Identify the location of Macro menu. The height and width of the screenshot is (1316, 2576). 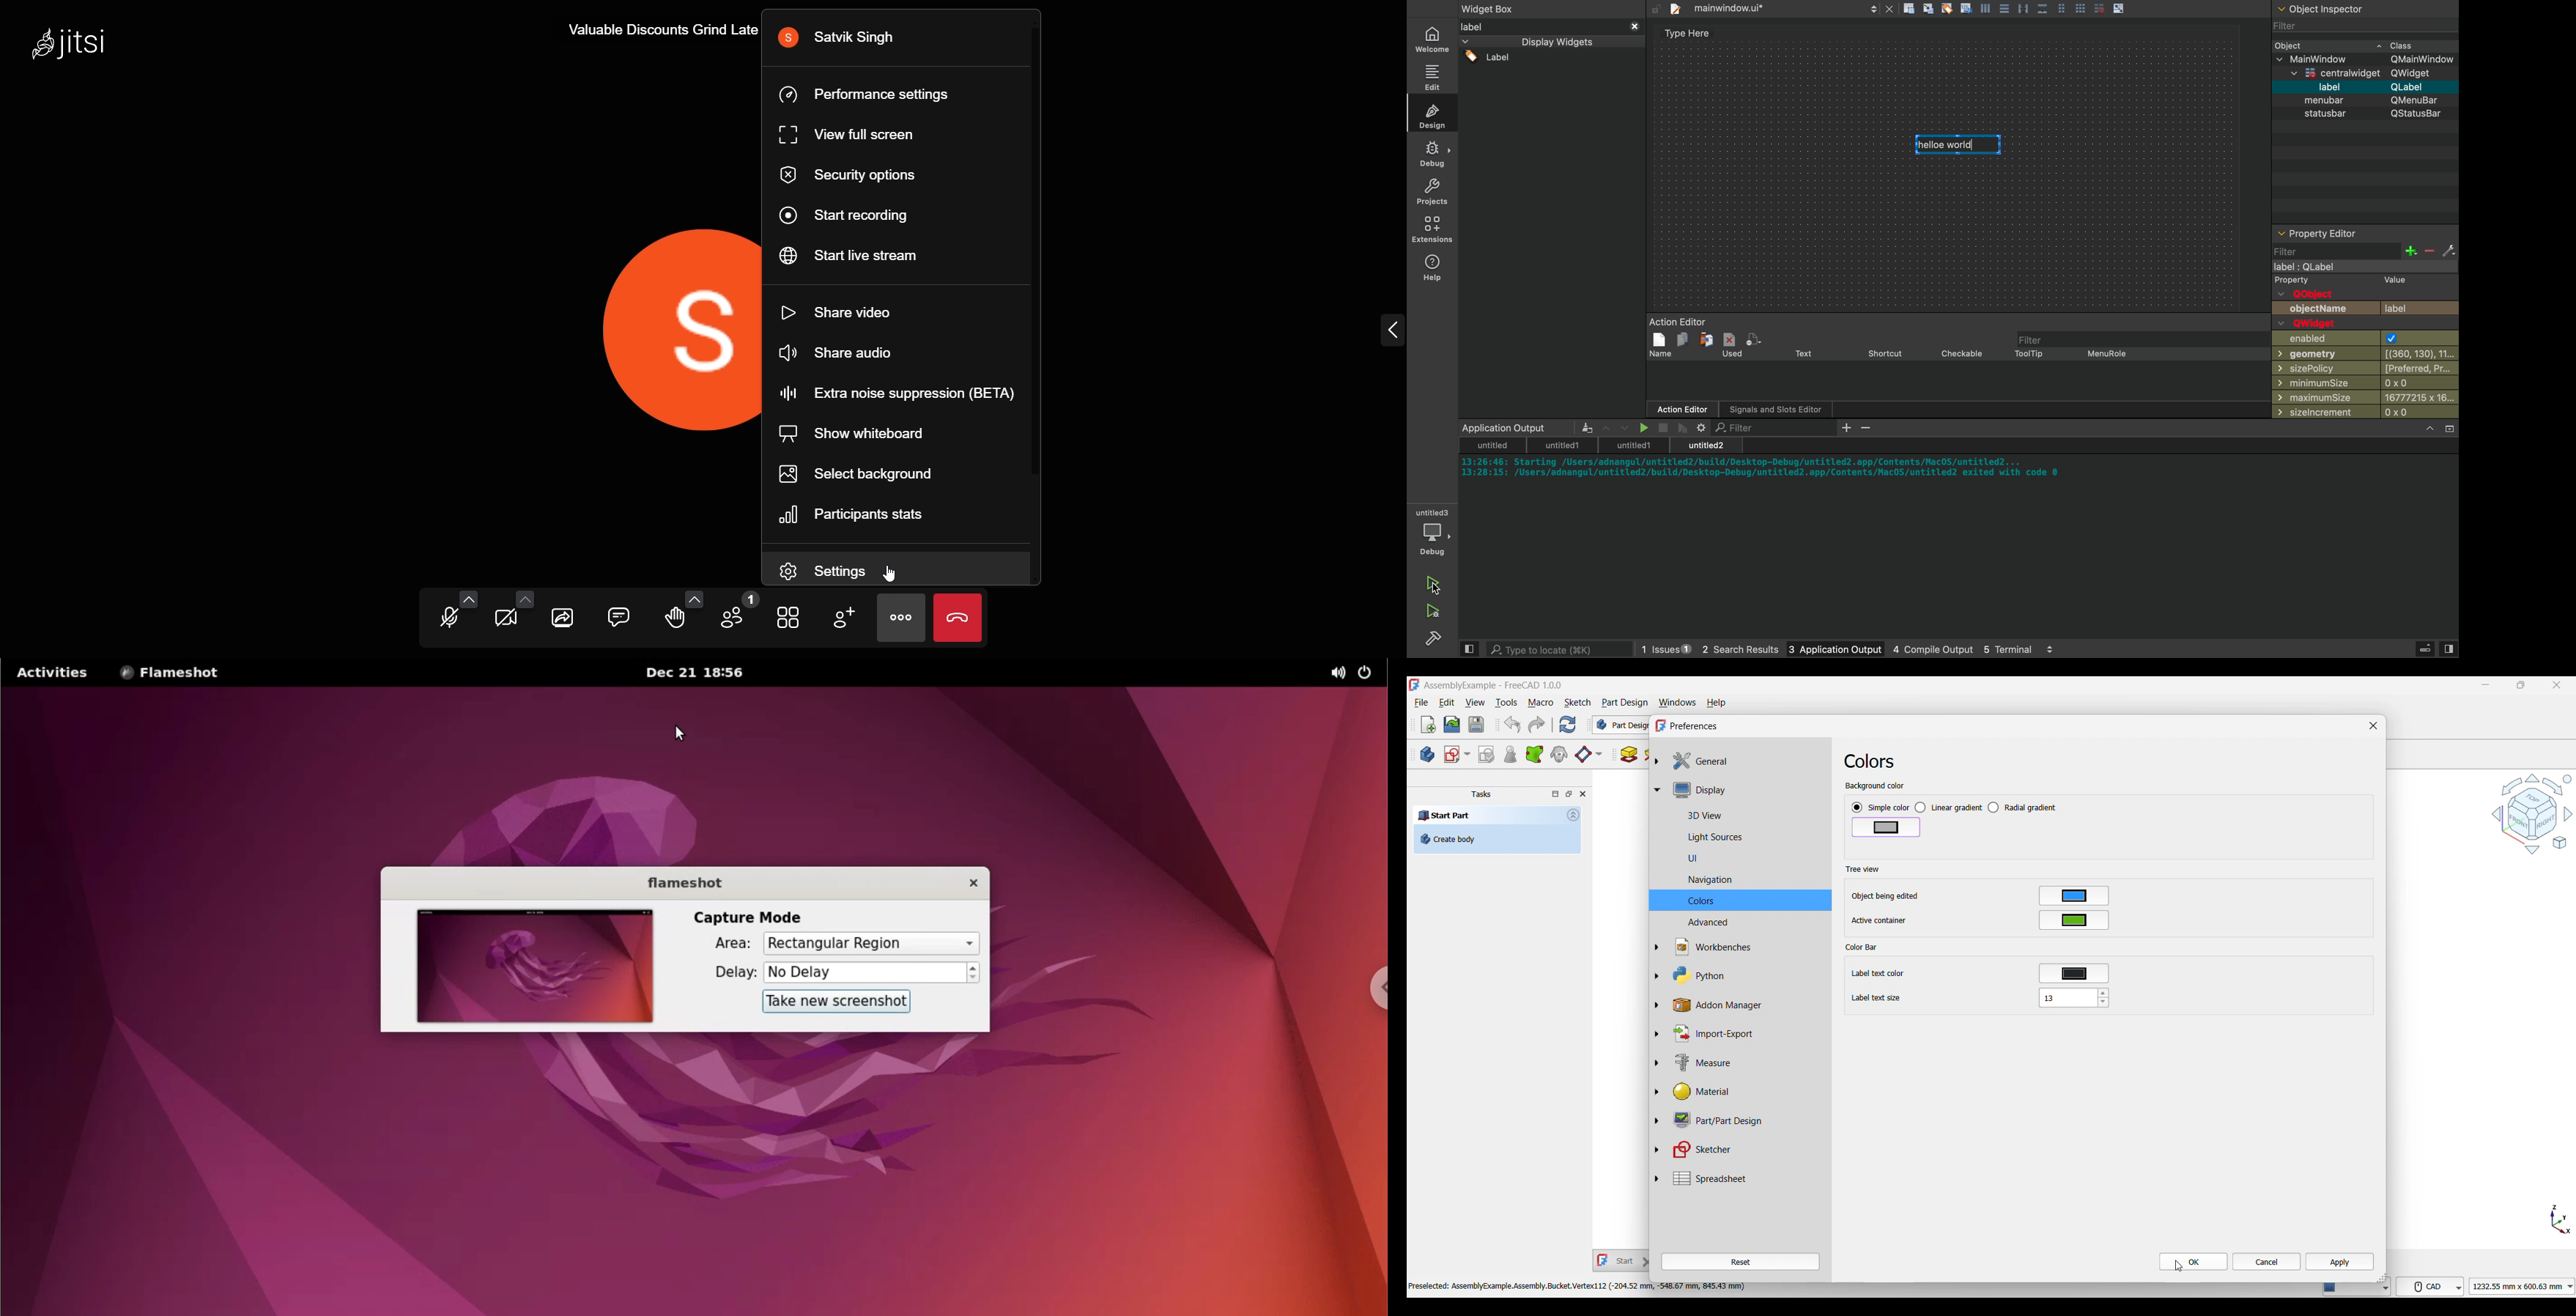
(1541, 703).